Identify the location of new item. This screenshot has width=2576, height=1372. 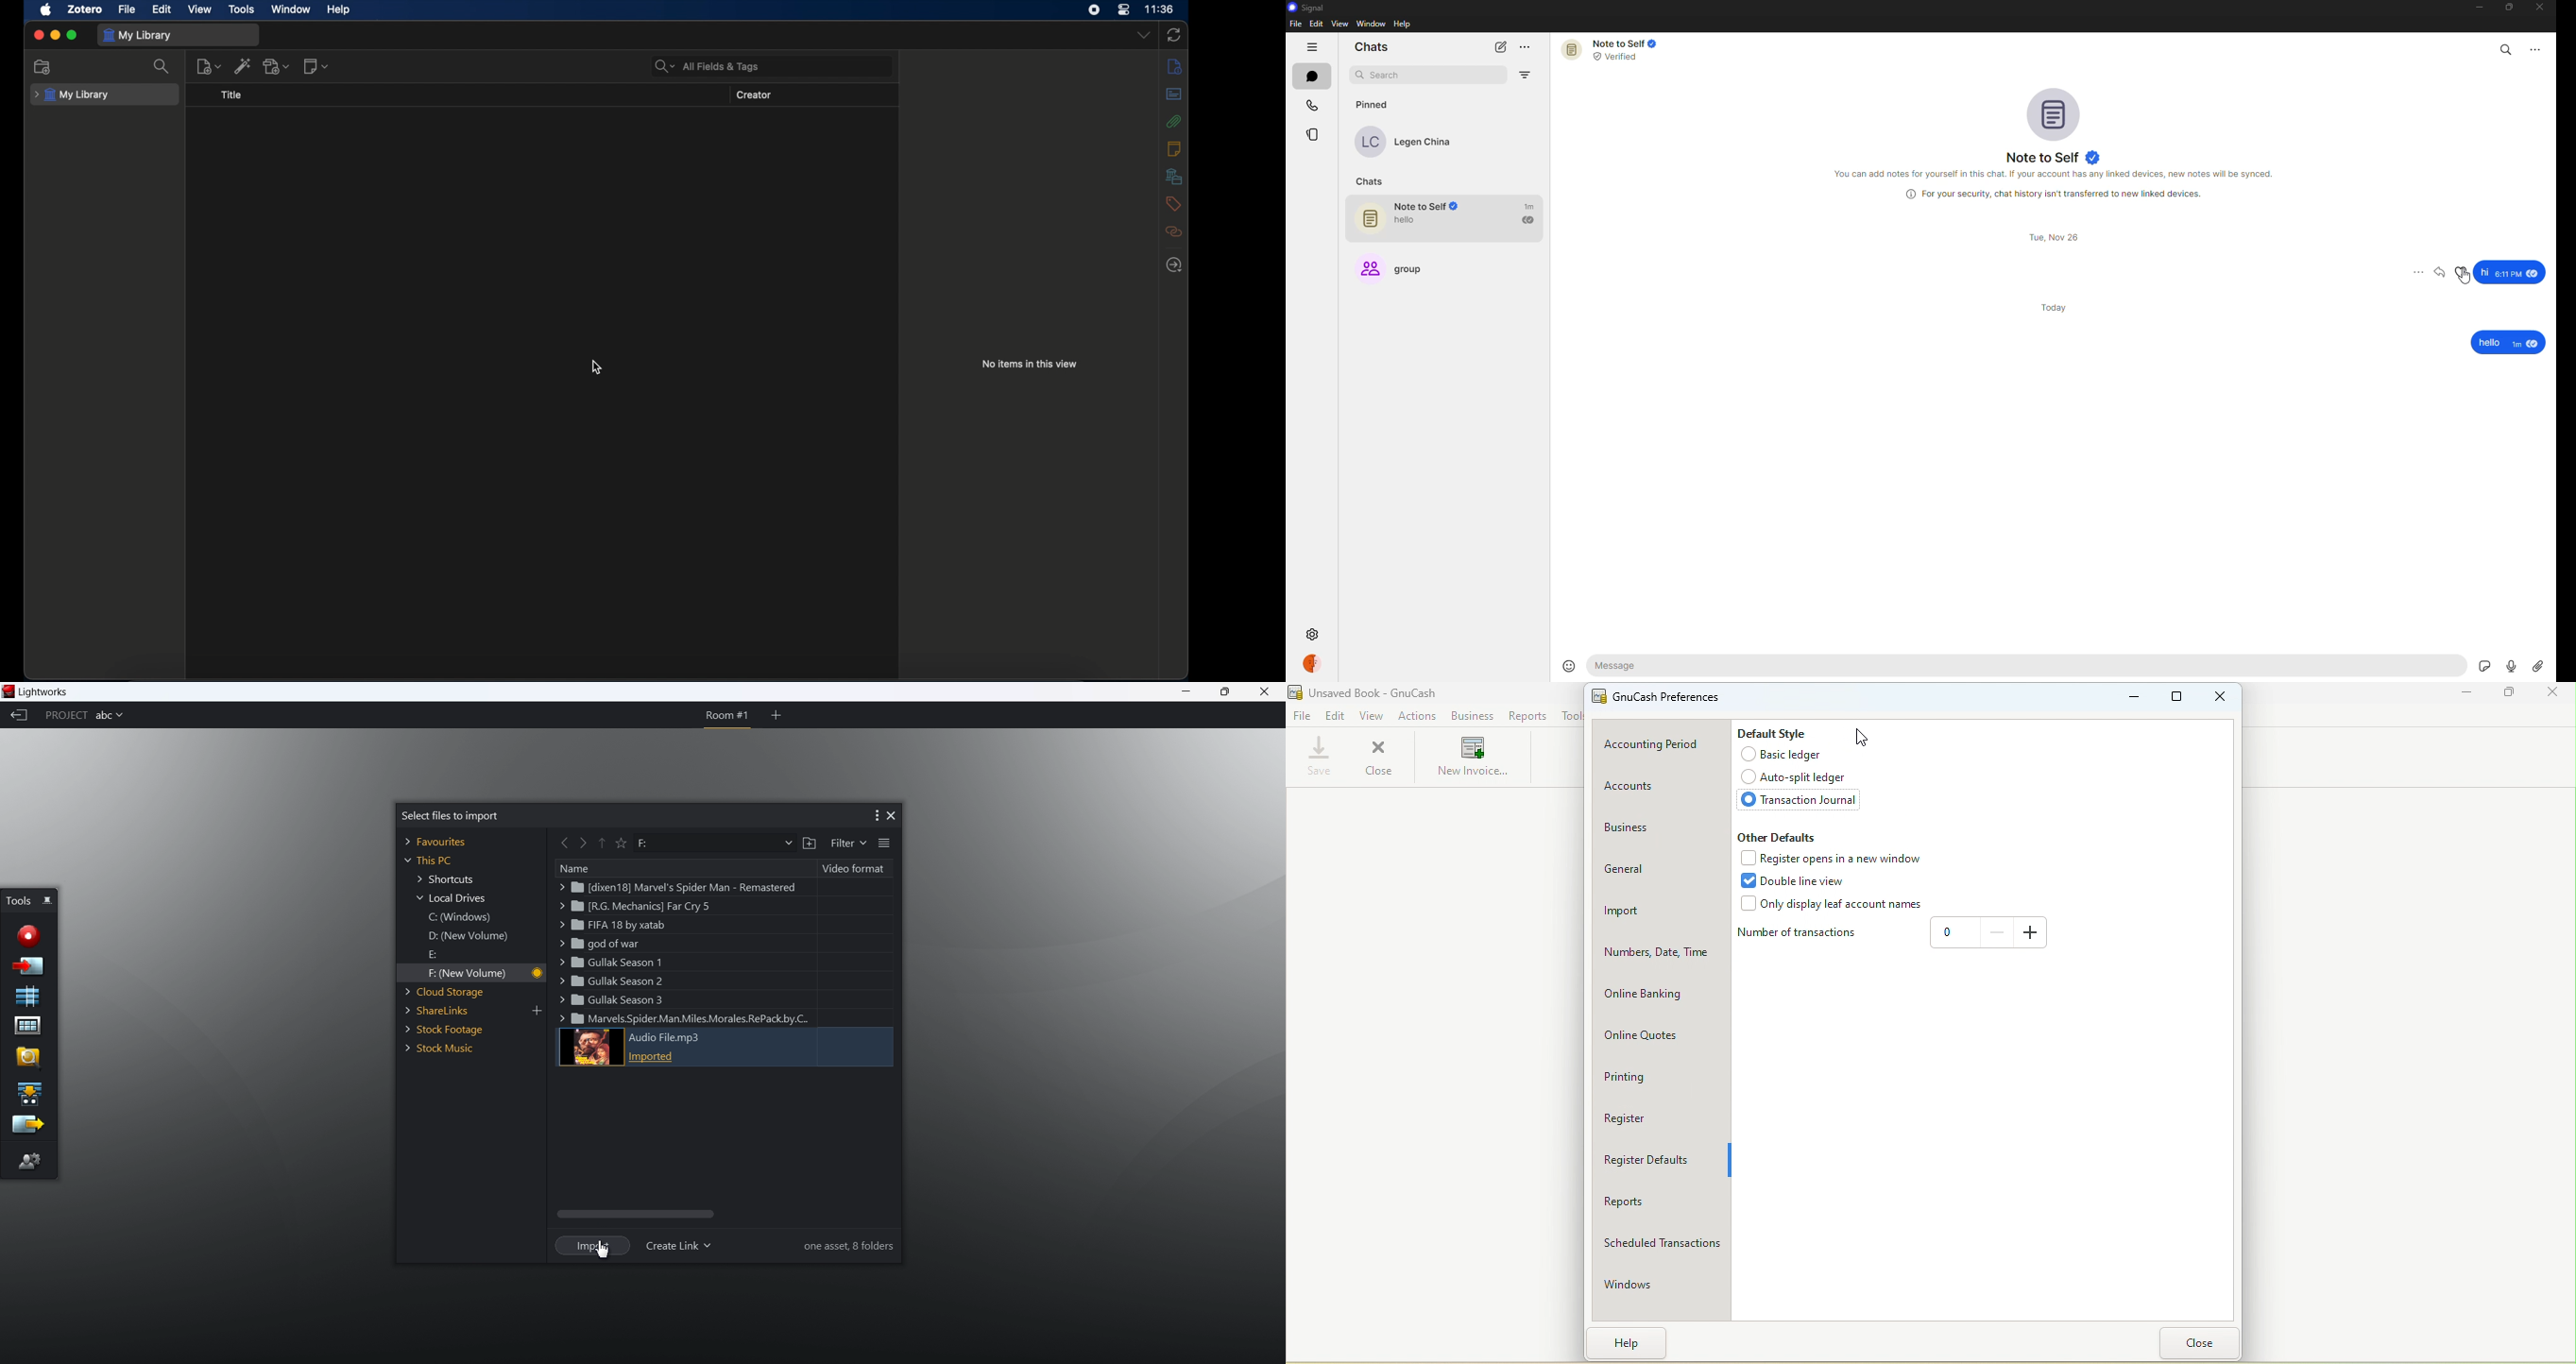
(209, 66).